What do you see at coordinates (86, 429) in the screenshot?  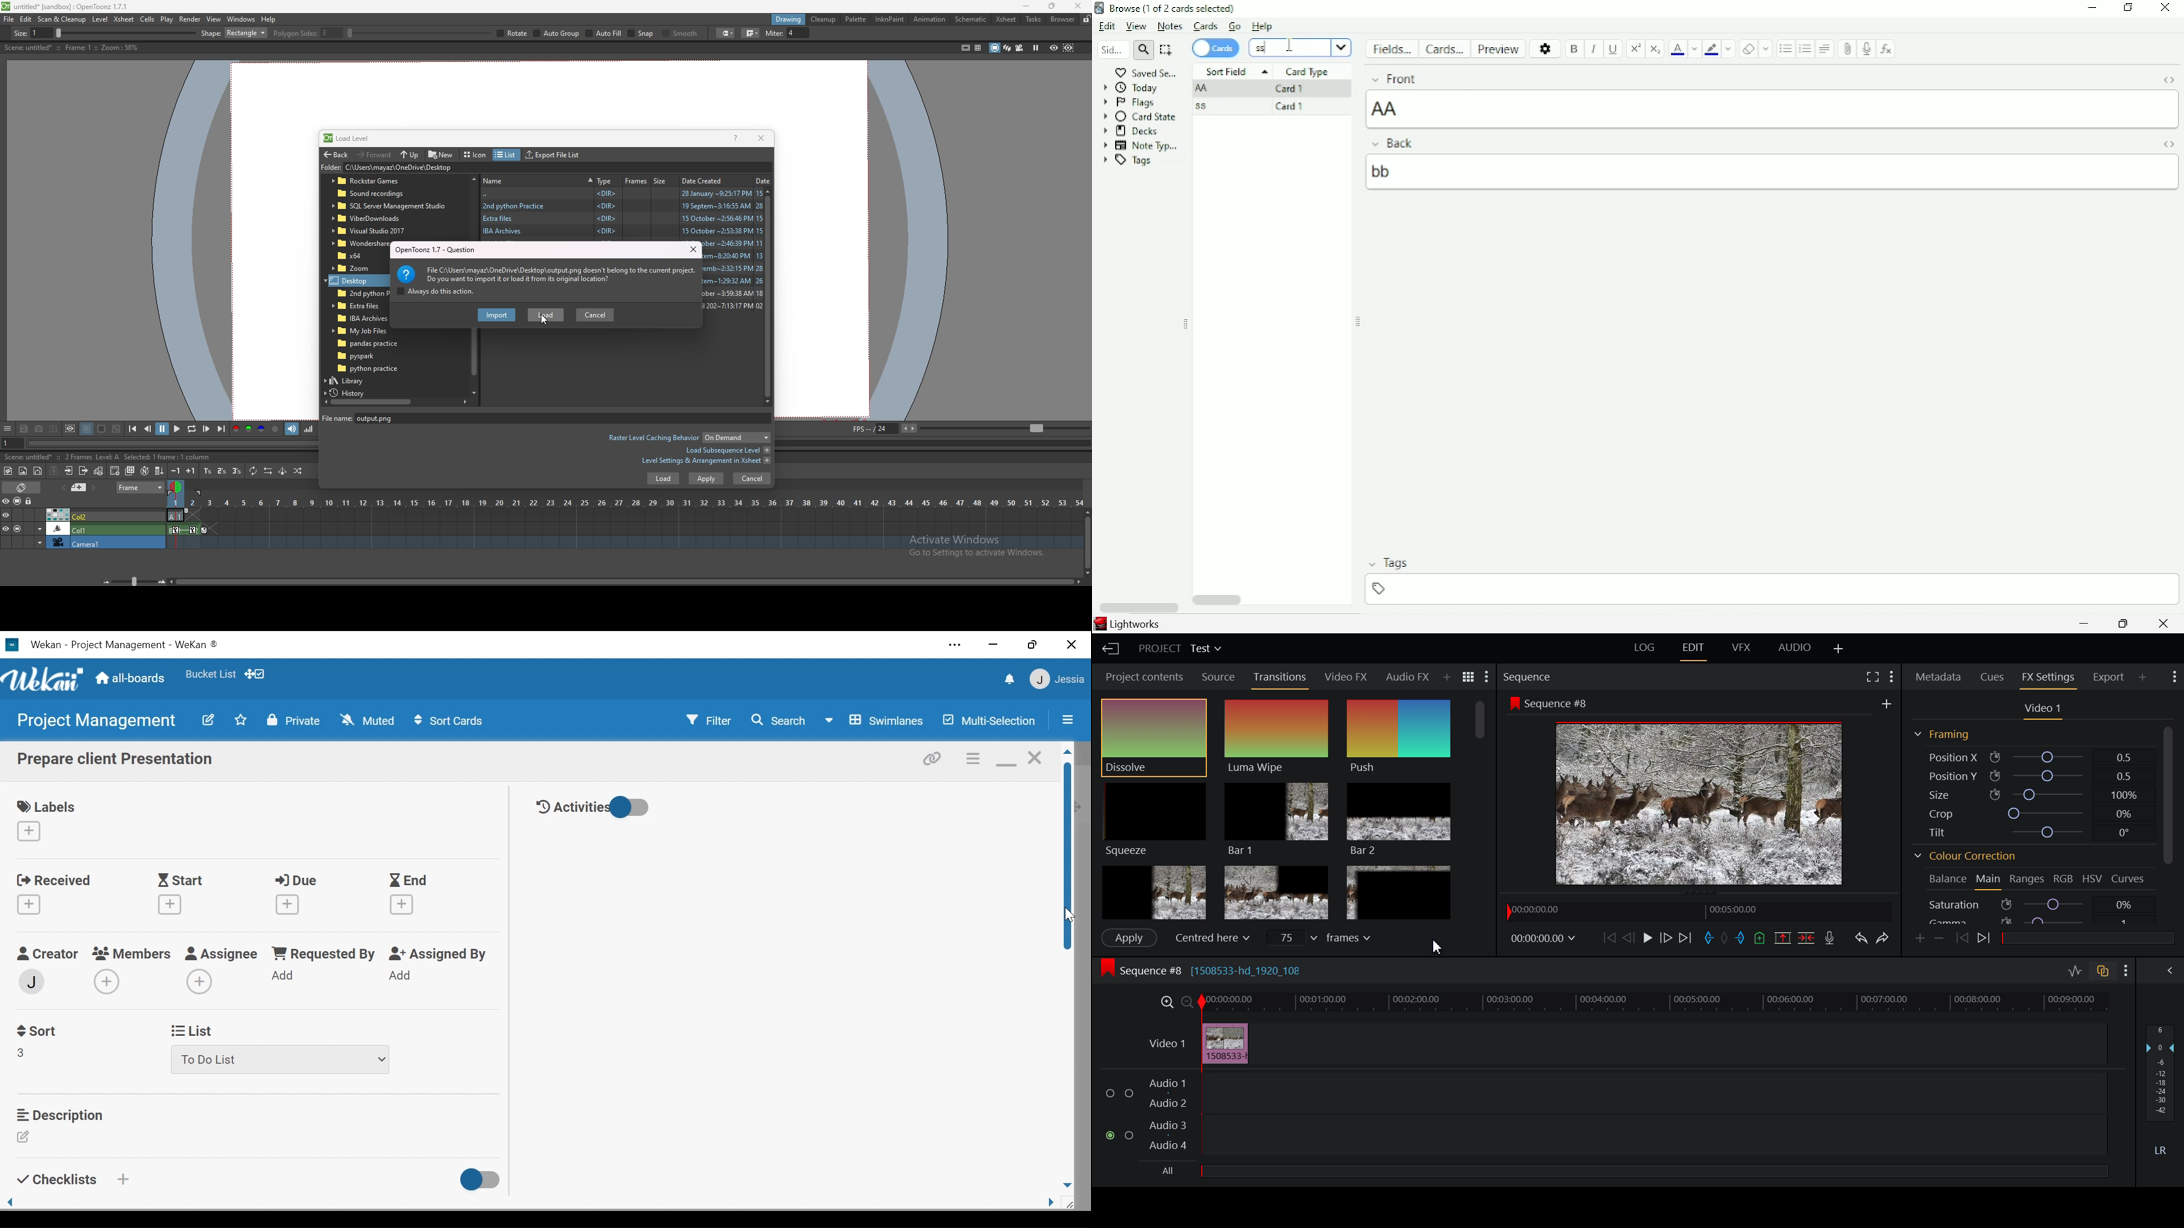 I see `black background` at bounding box center [86, 429].